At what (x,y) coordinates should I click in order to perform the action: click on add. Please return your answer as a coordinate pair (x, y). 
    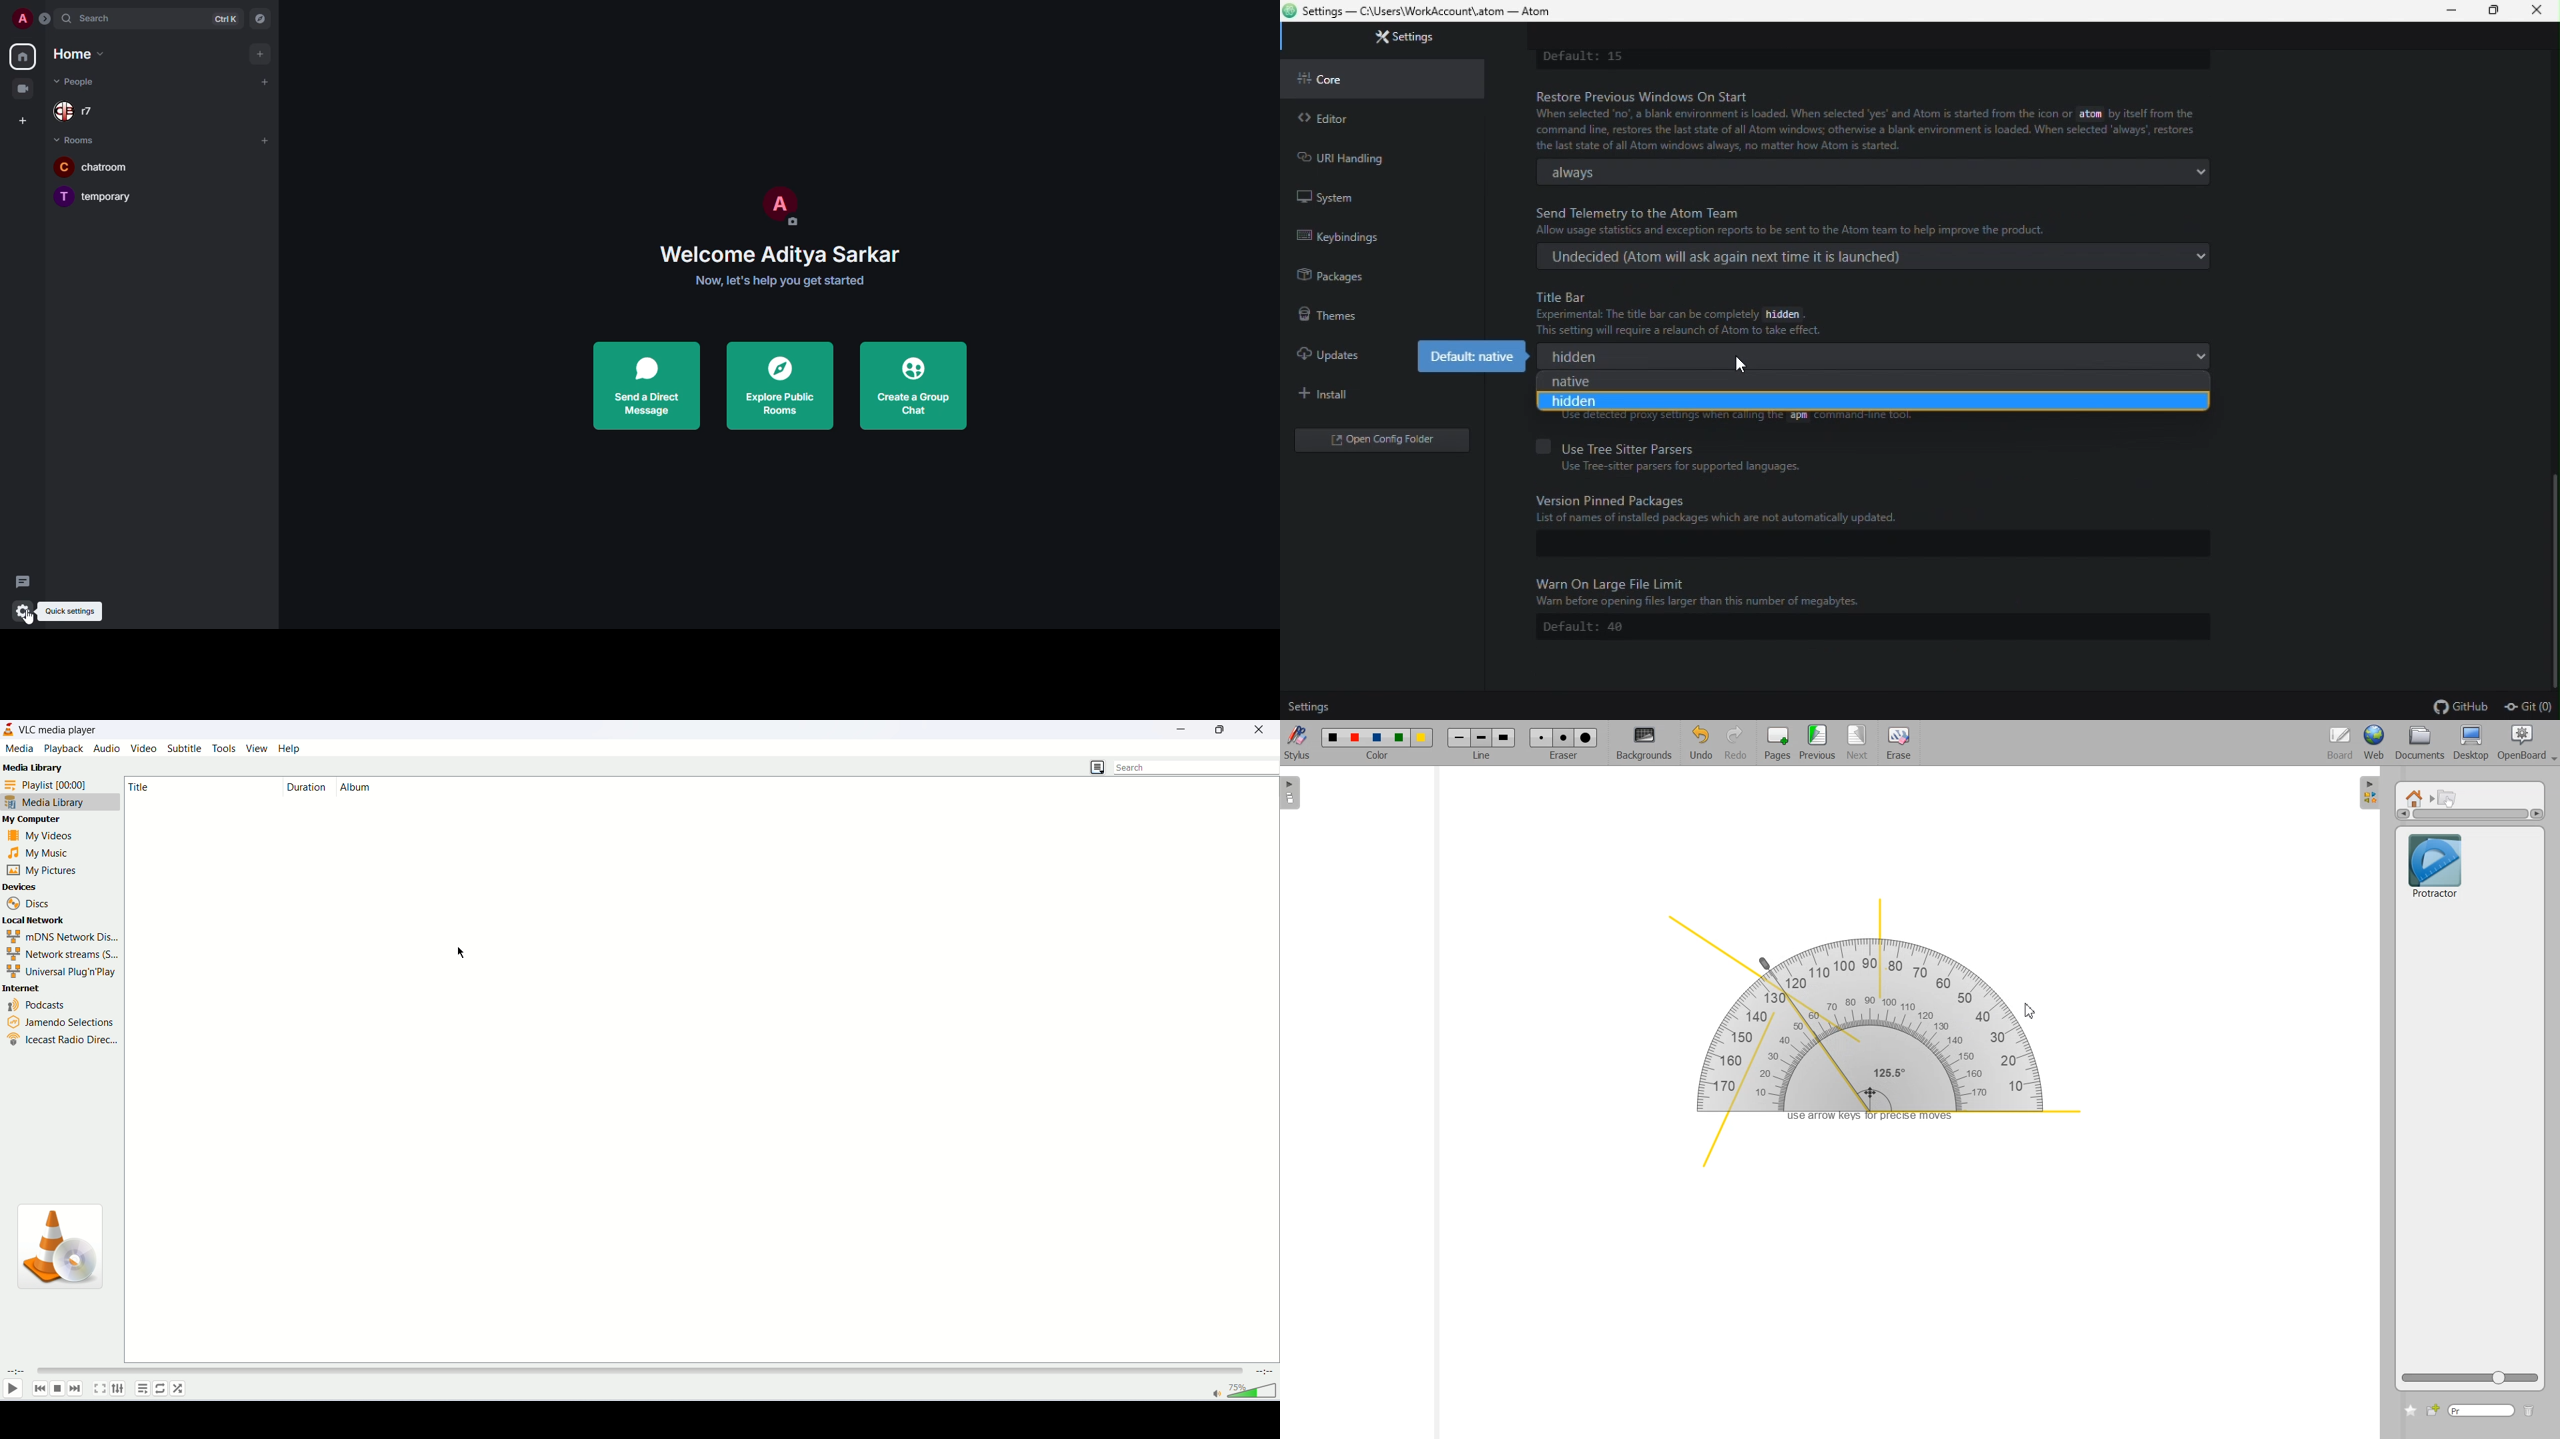
    Looking at the image, I should click on (259, 52).